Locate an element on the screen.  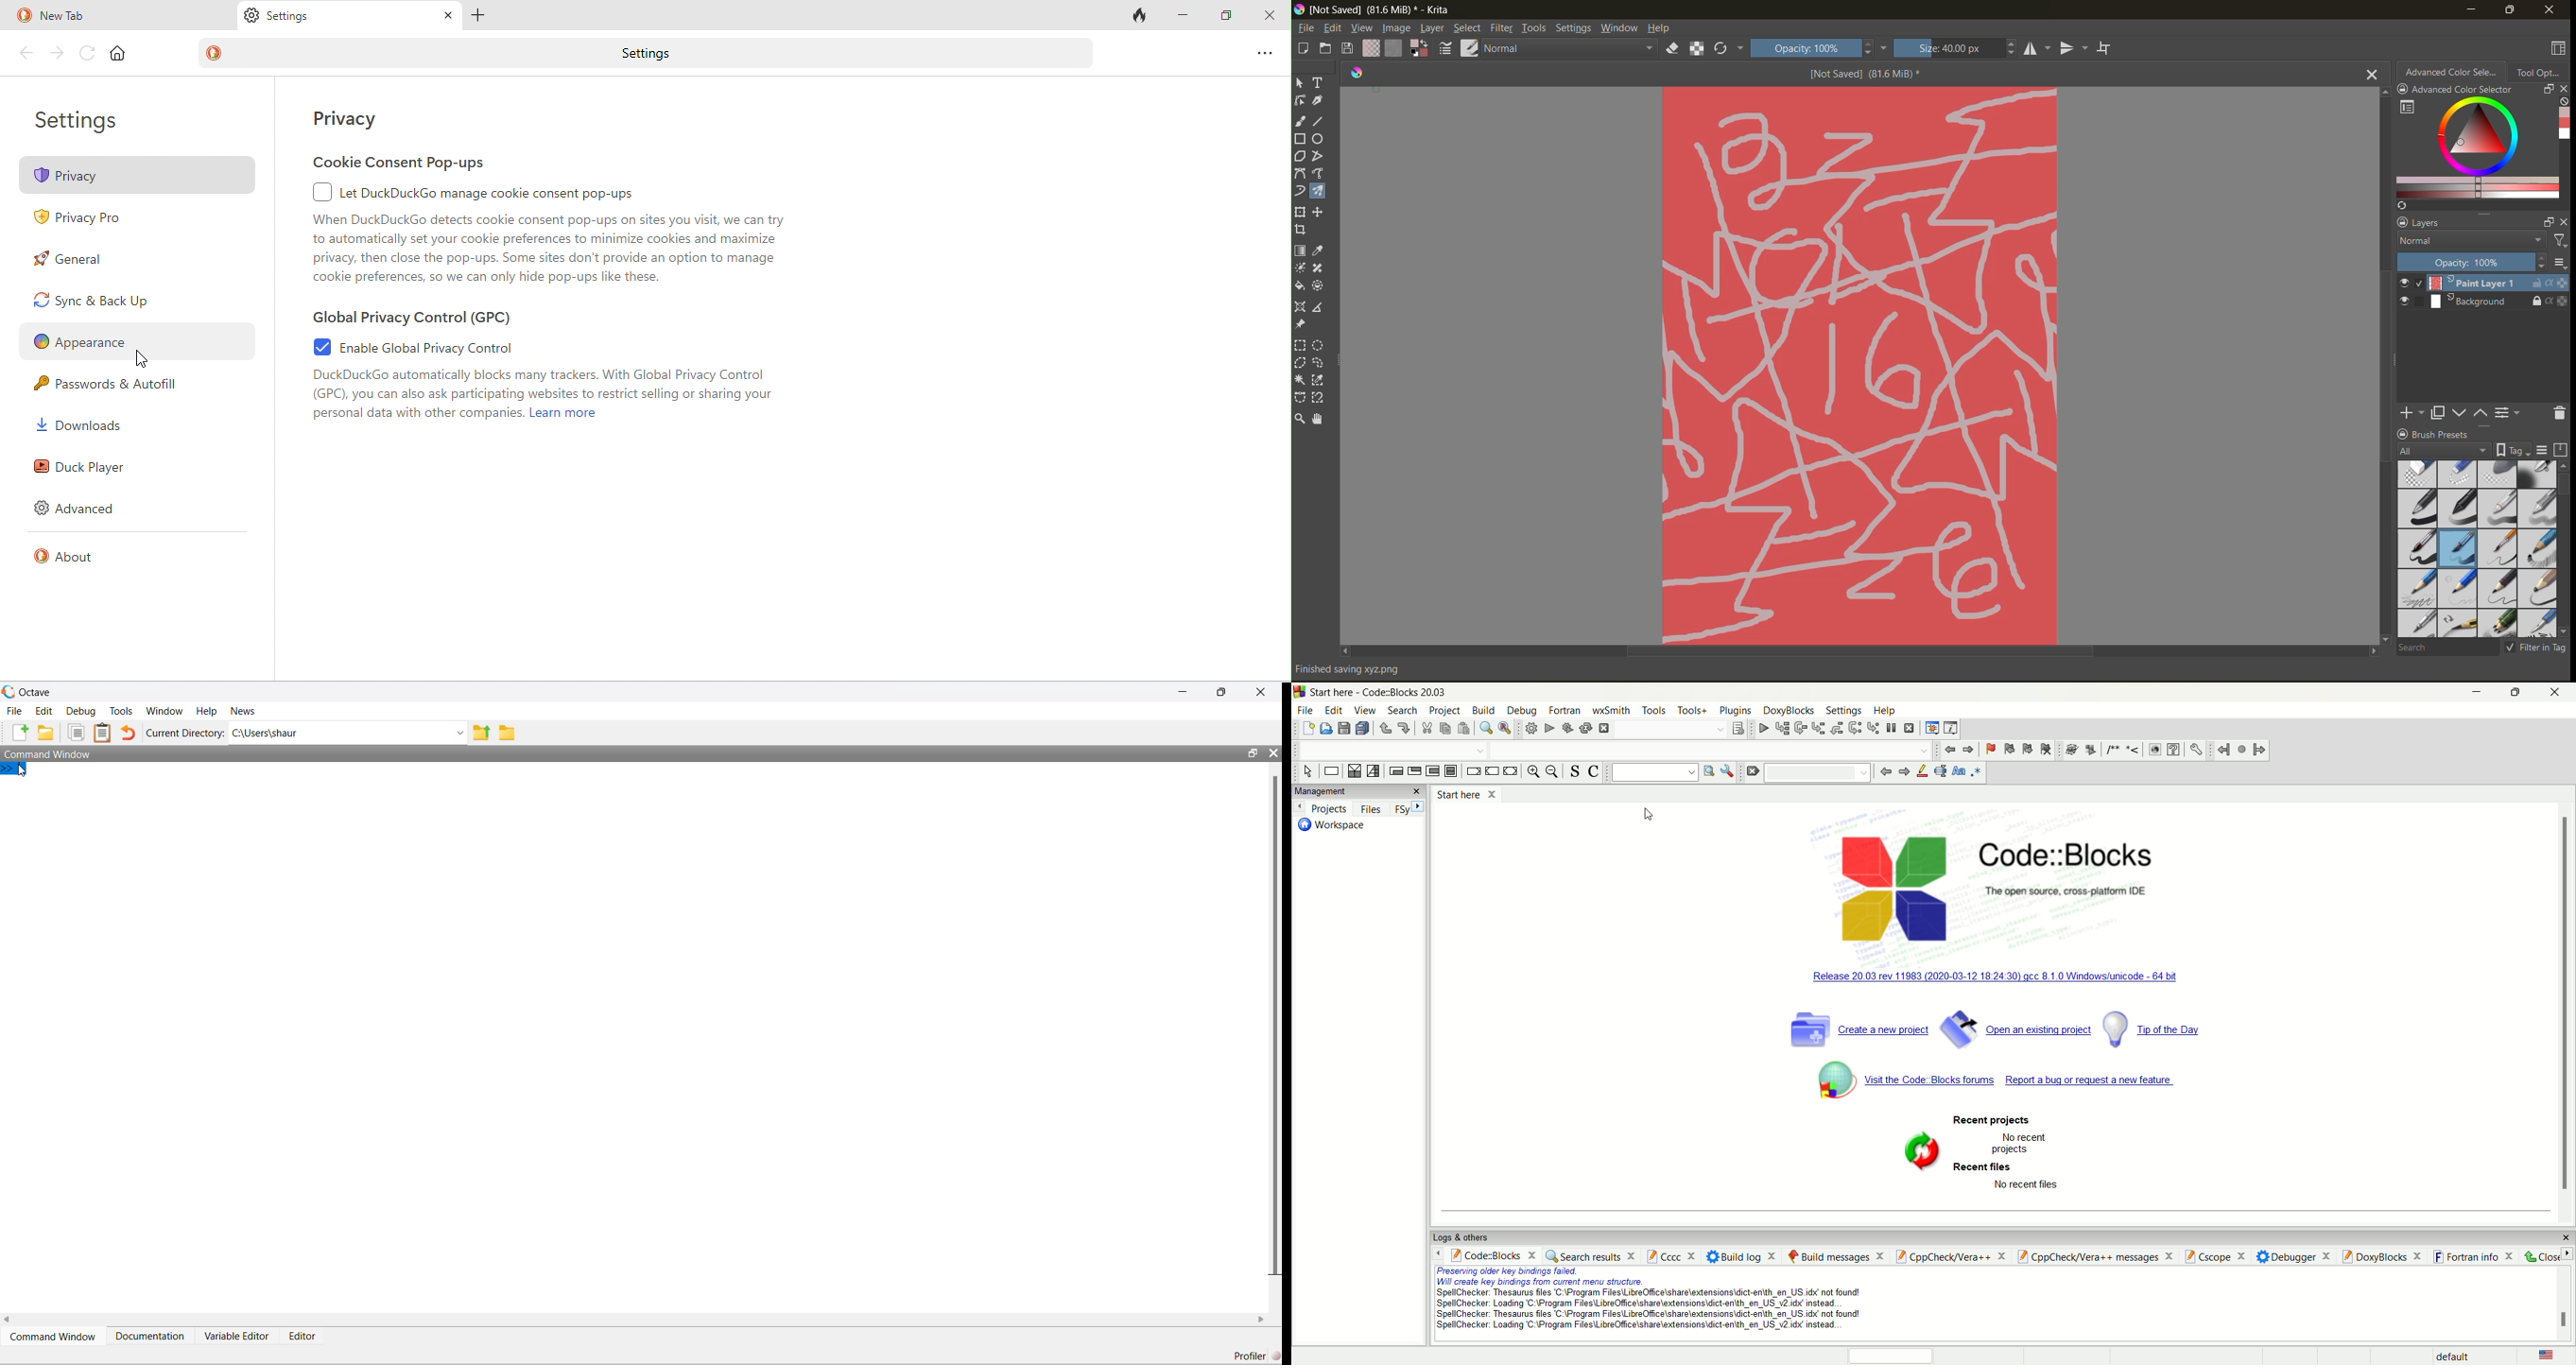
build is located at coordinates (1530, 729).